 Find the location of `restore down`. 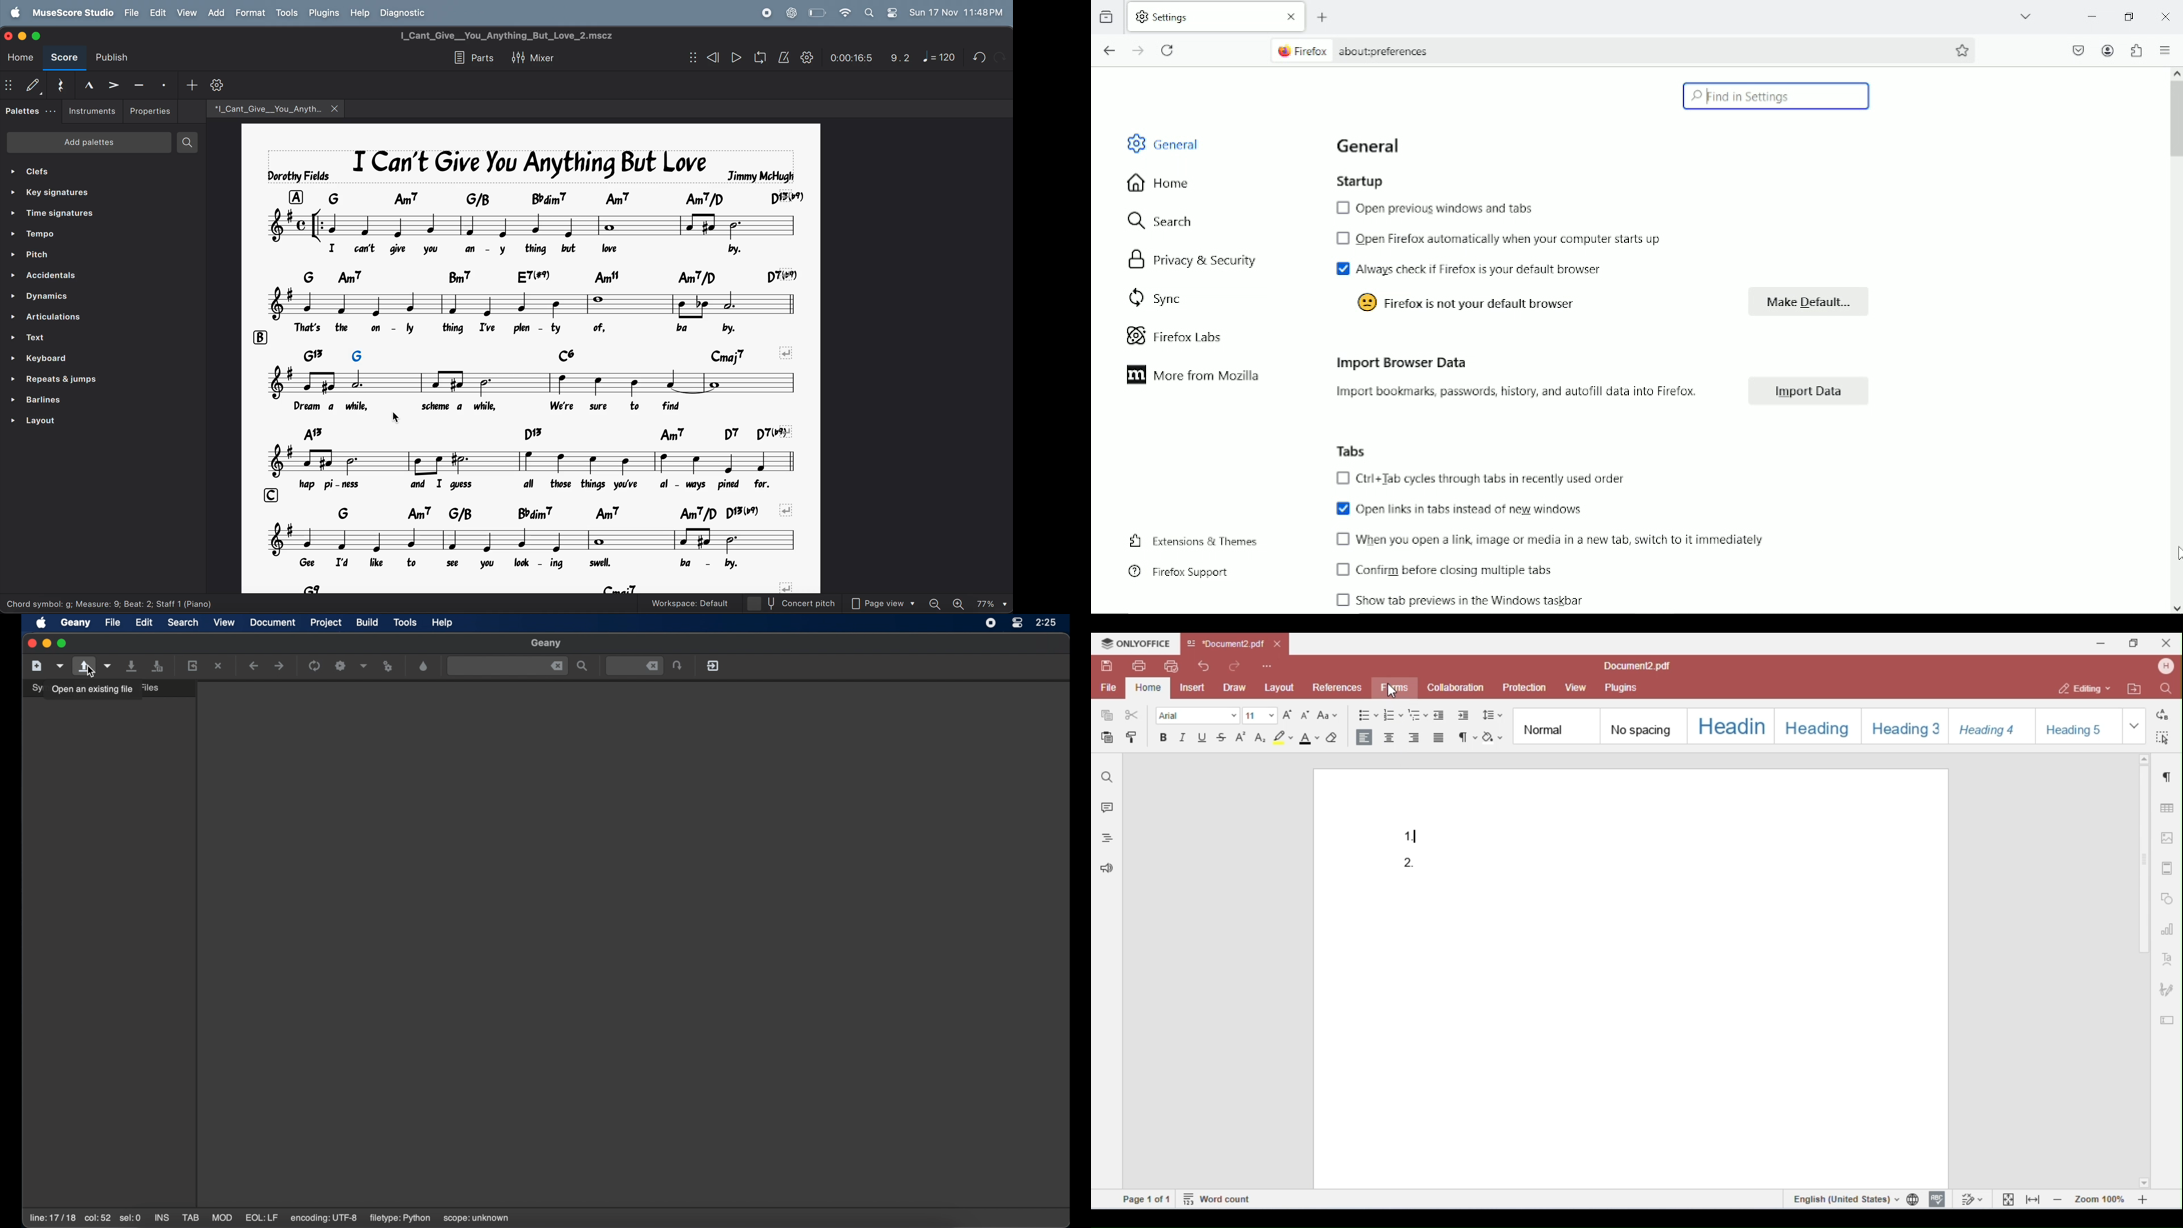

restore down is located at coordinates (2131, 15).